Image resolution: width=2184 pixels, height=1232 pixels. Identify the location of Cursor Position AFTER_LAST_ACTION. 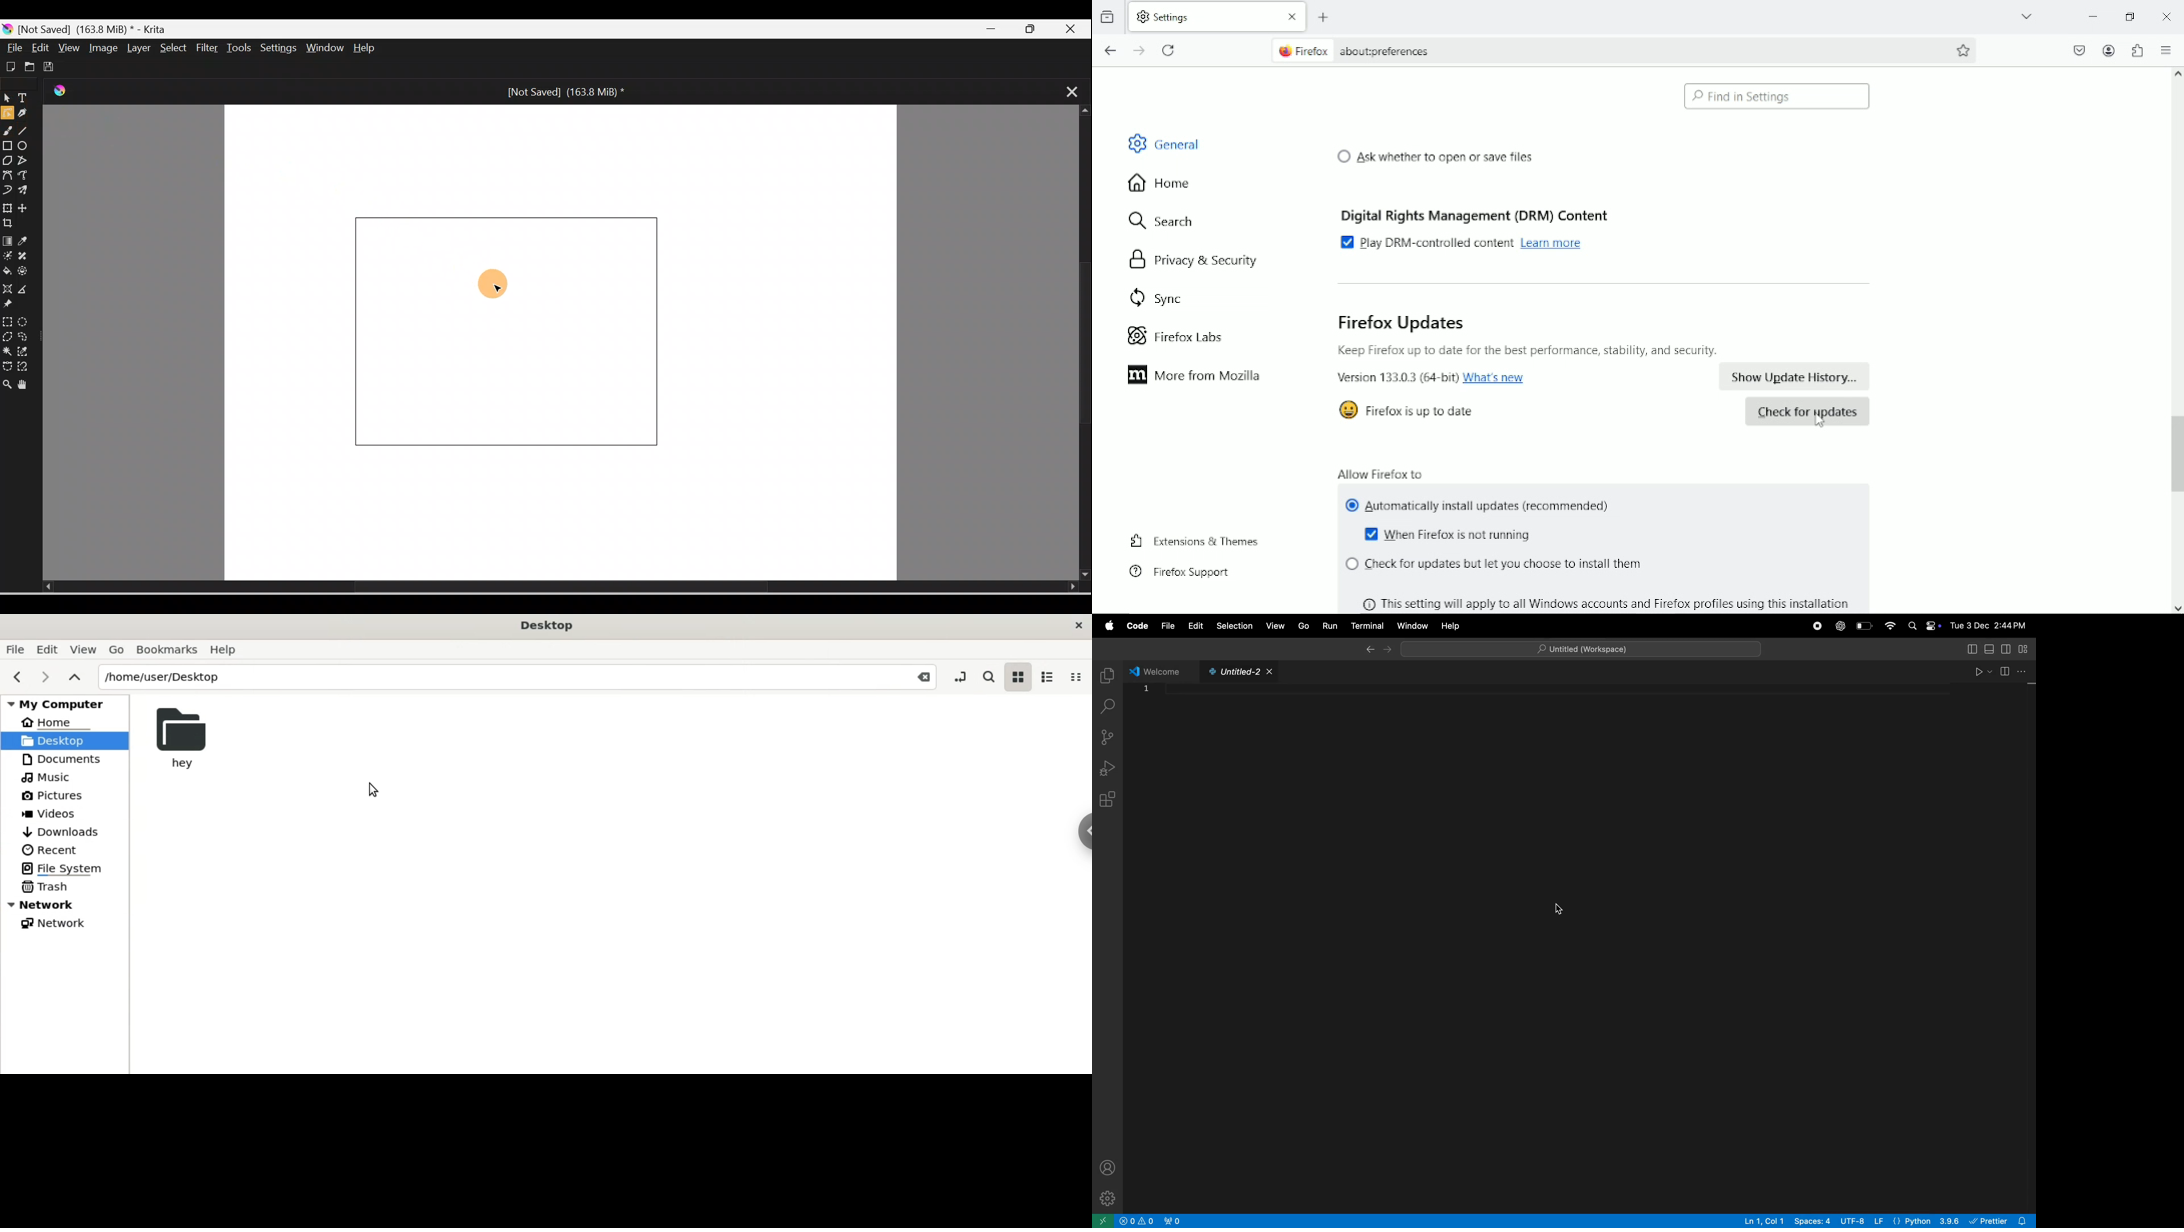
(1820, 421).